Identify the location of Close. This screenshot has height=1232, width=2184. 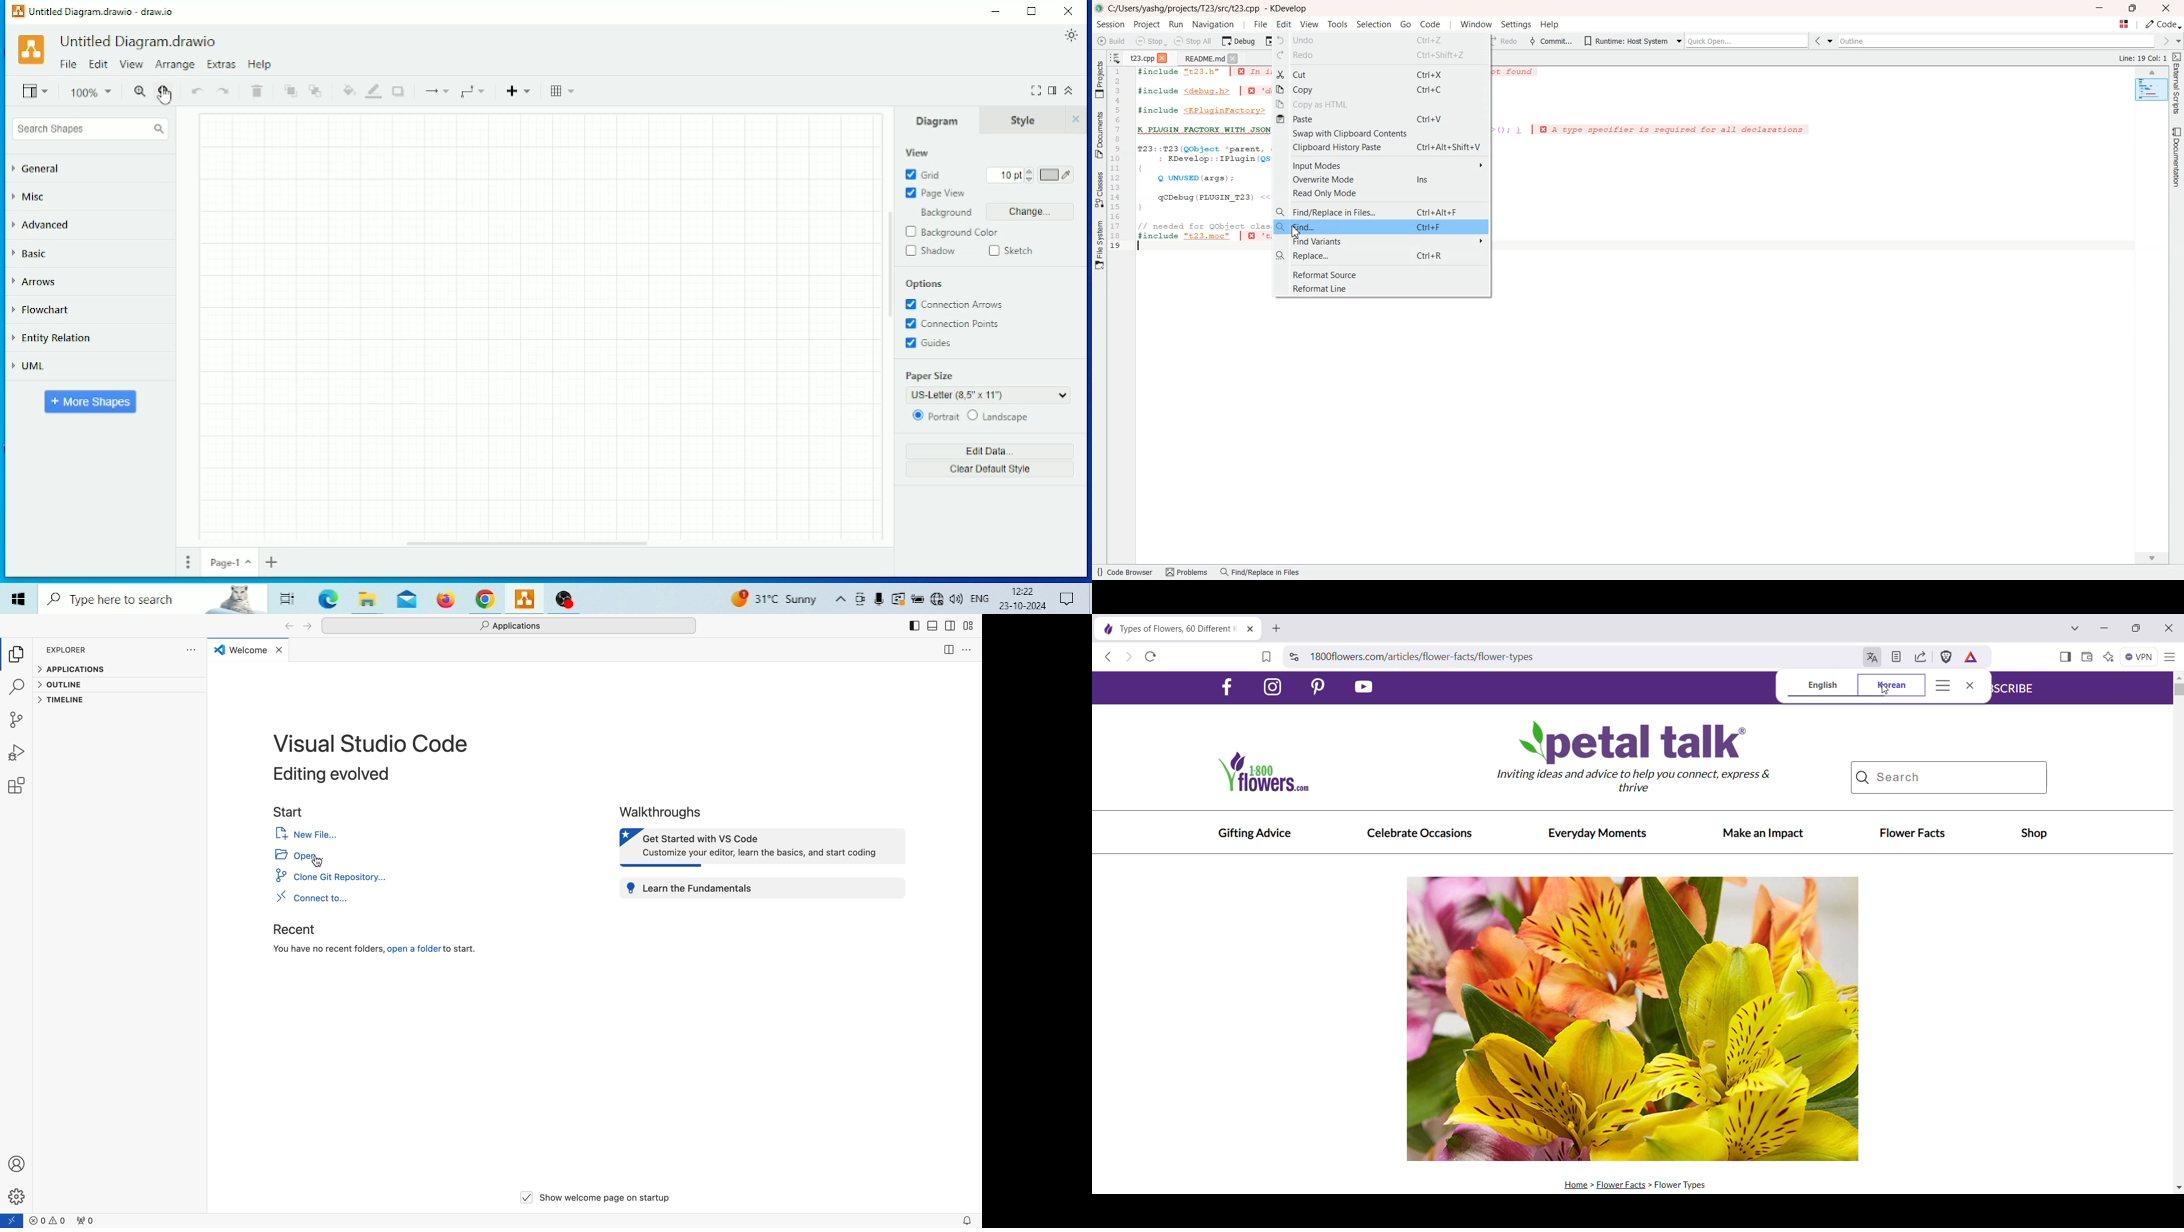
(1069, 11).